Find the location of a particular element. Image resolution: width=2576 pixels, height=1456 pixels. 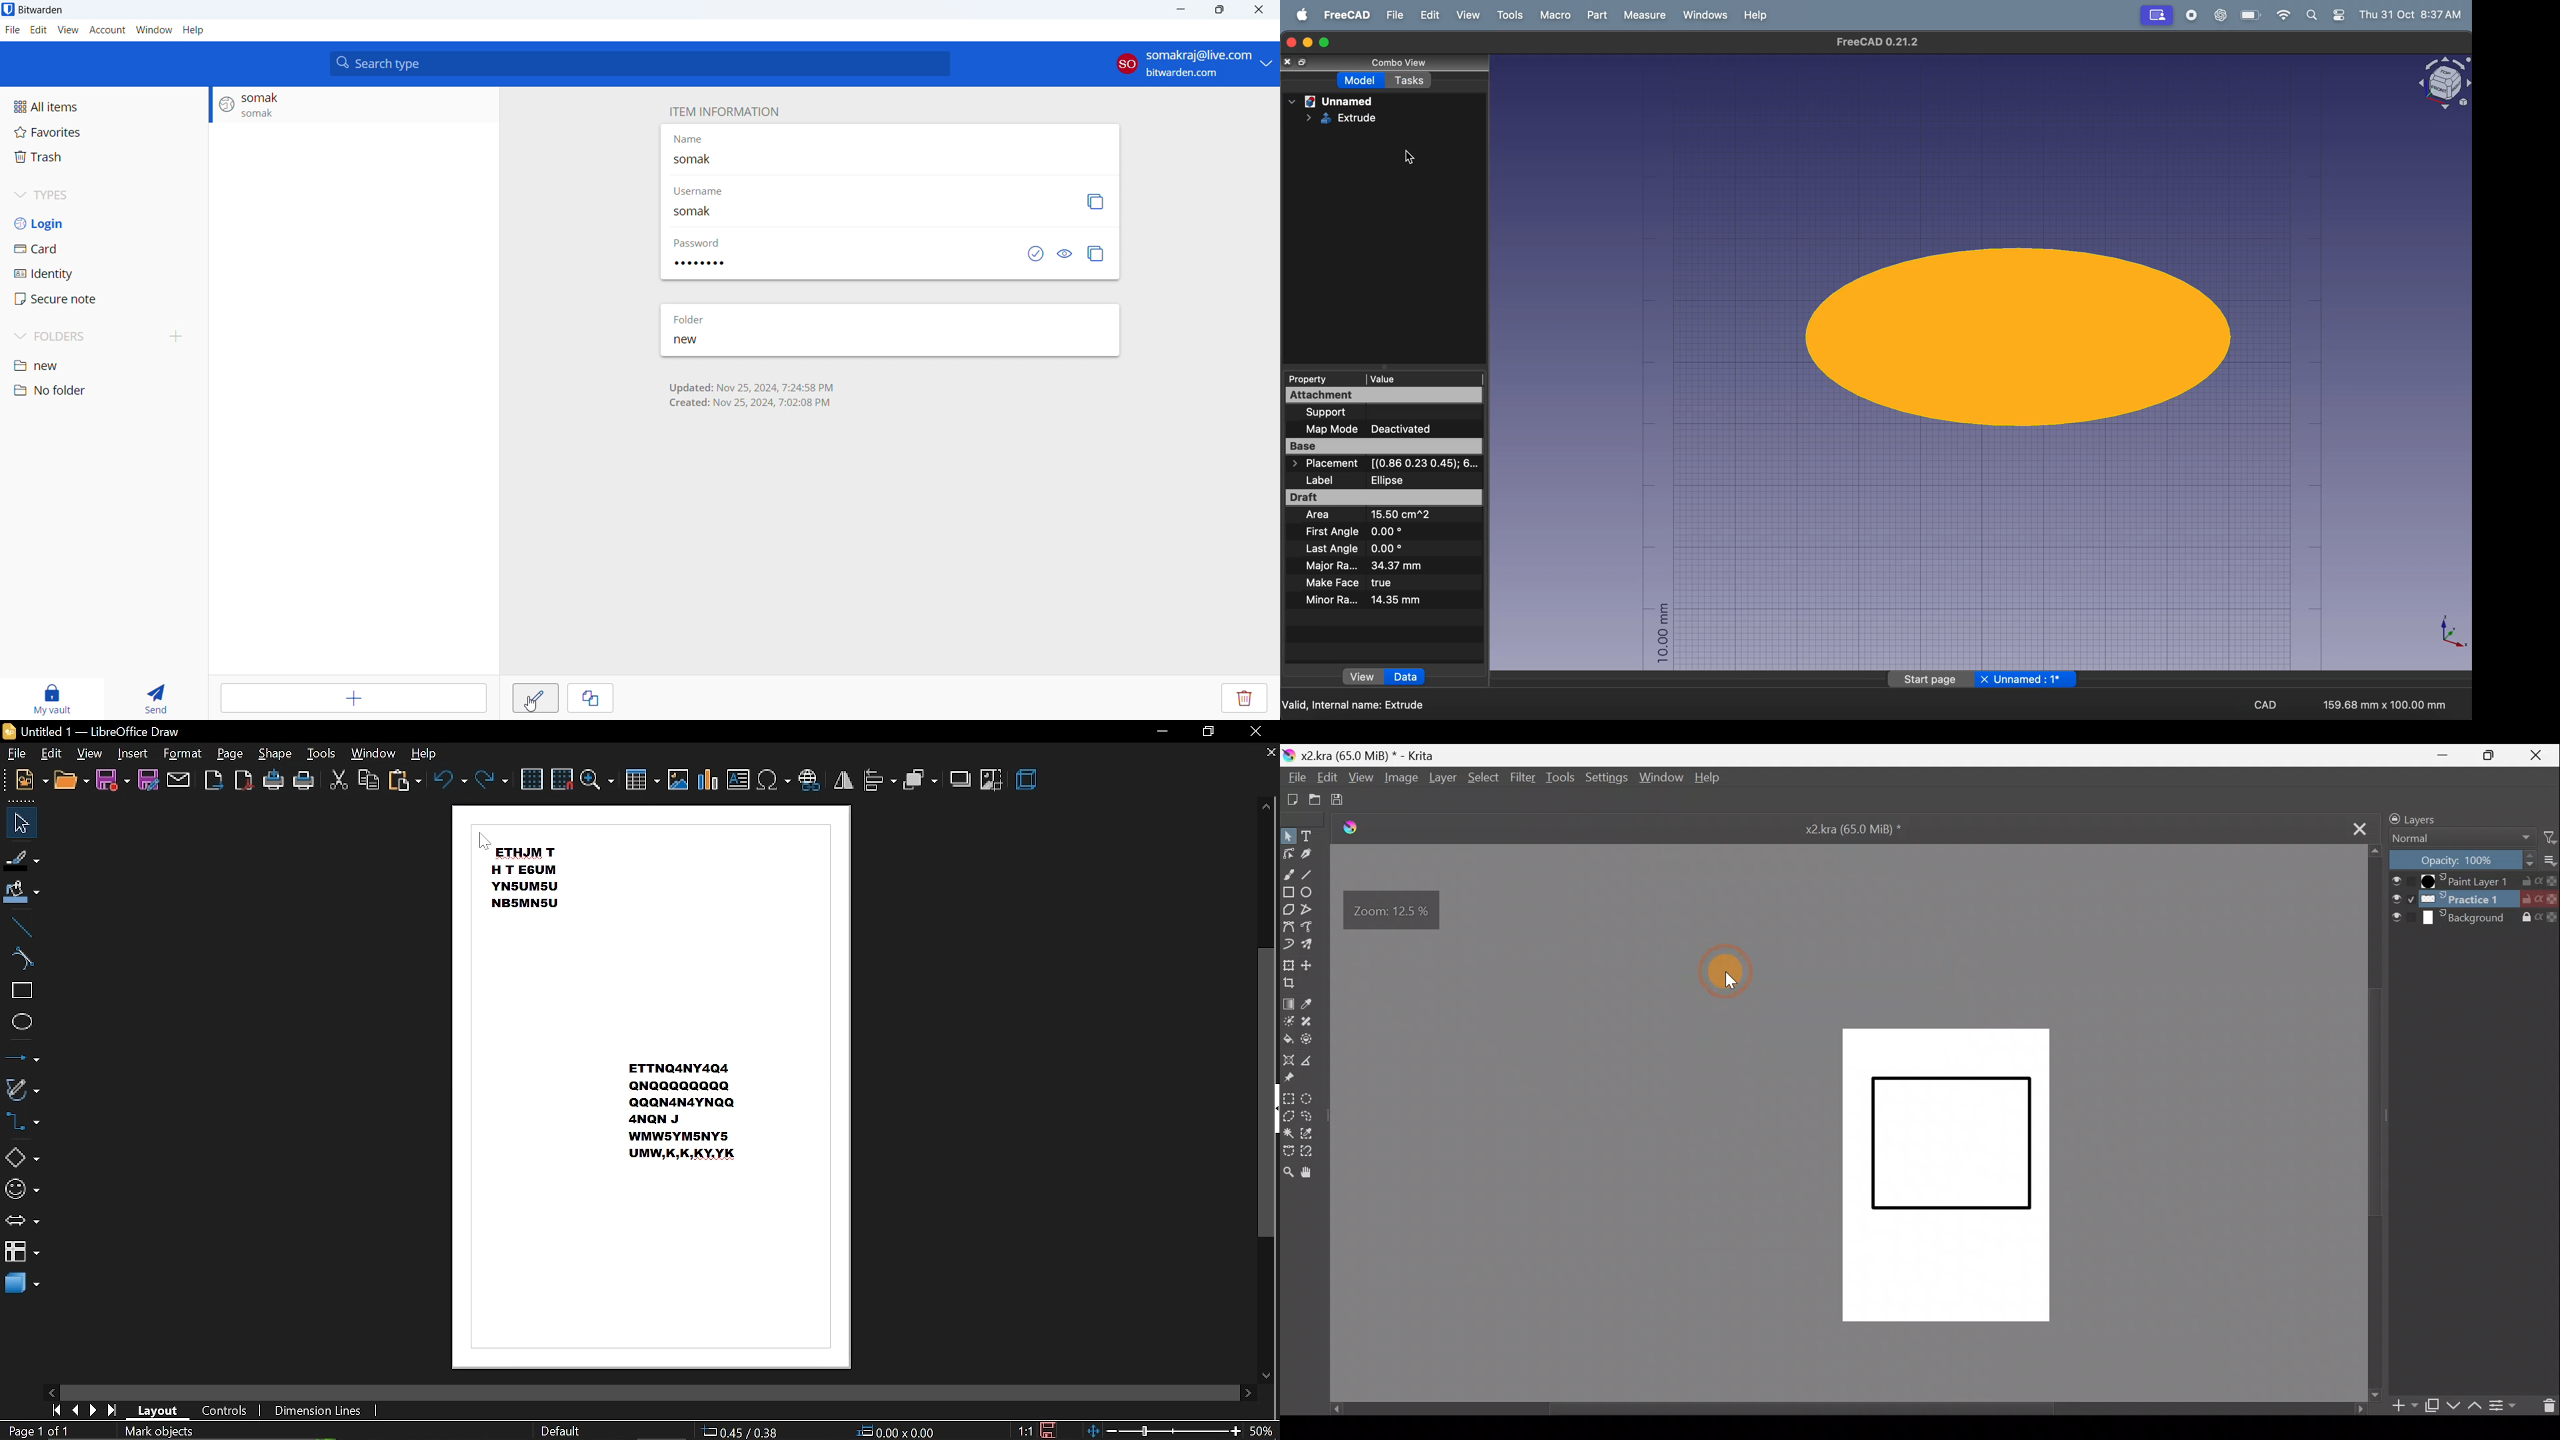

Pan tool is located at coordinates (1317, 1173).